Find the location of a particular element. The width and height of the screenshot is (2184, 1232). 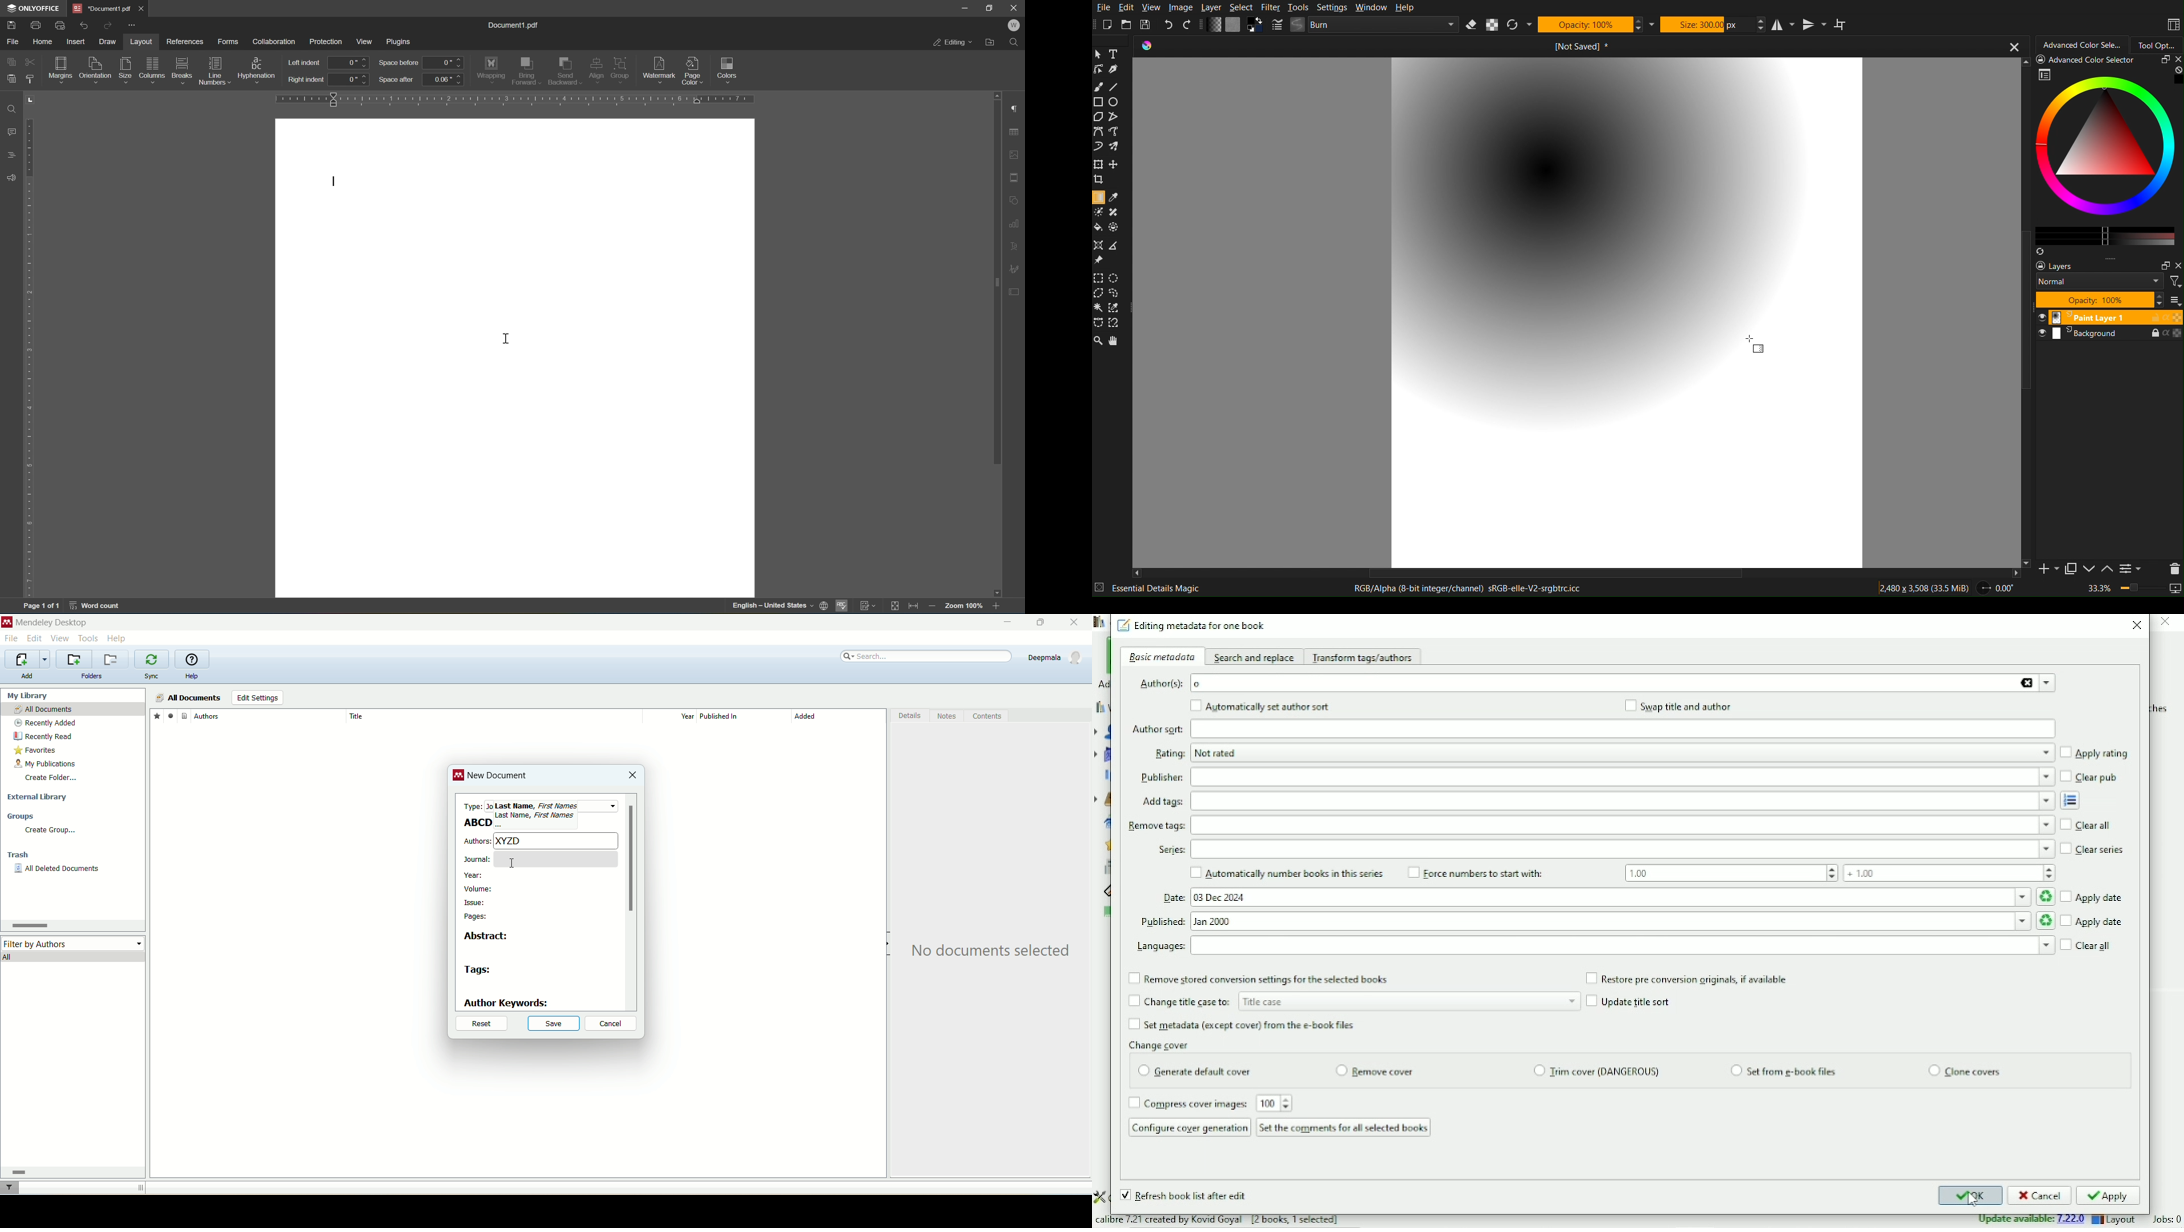

favorites is located at coordinates (36, 752).